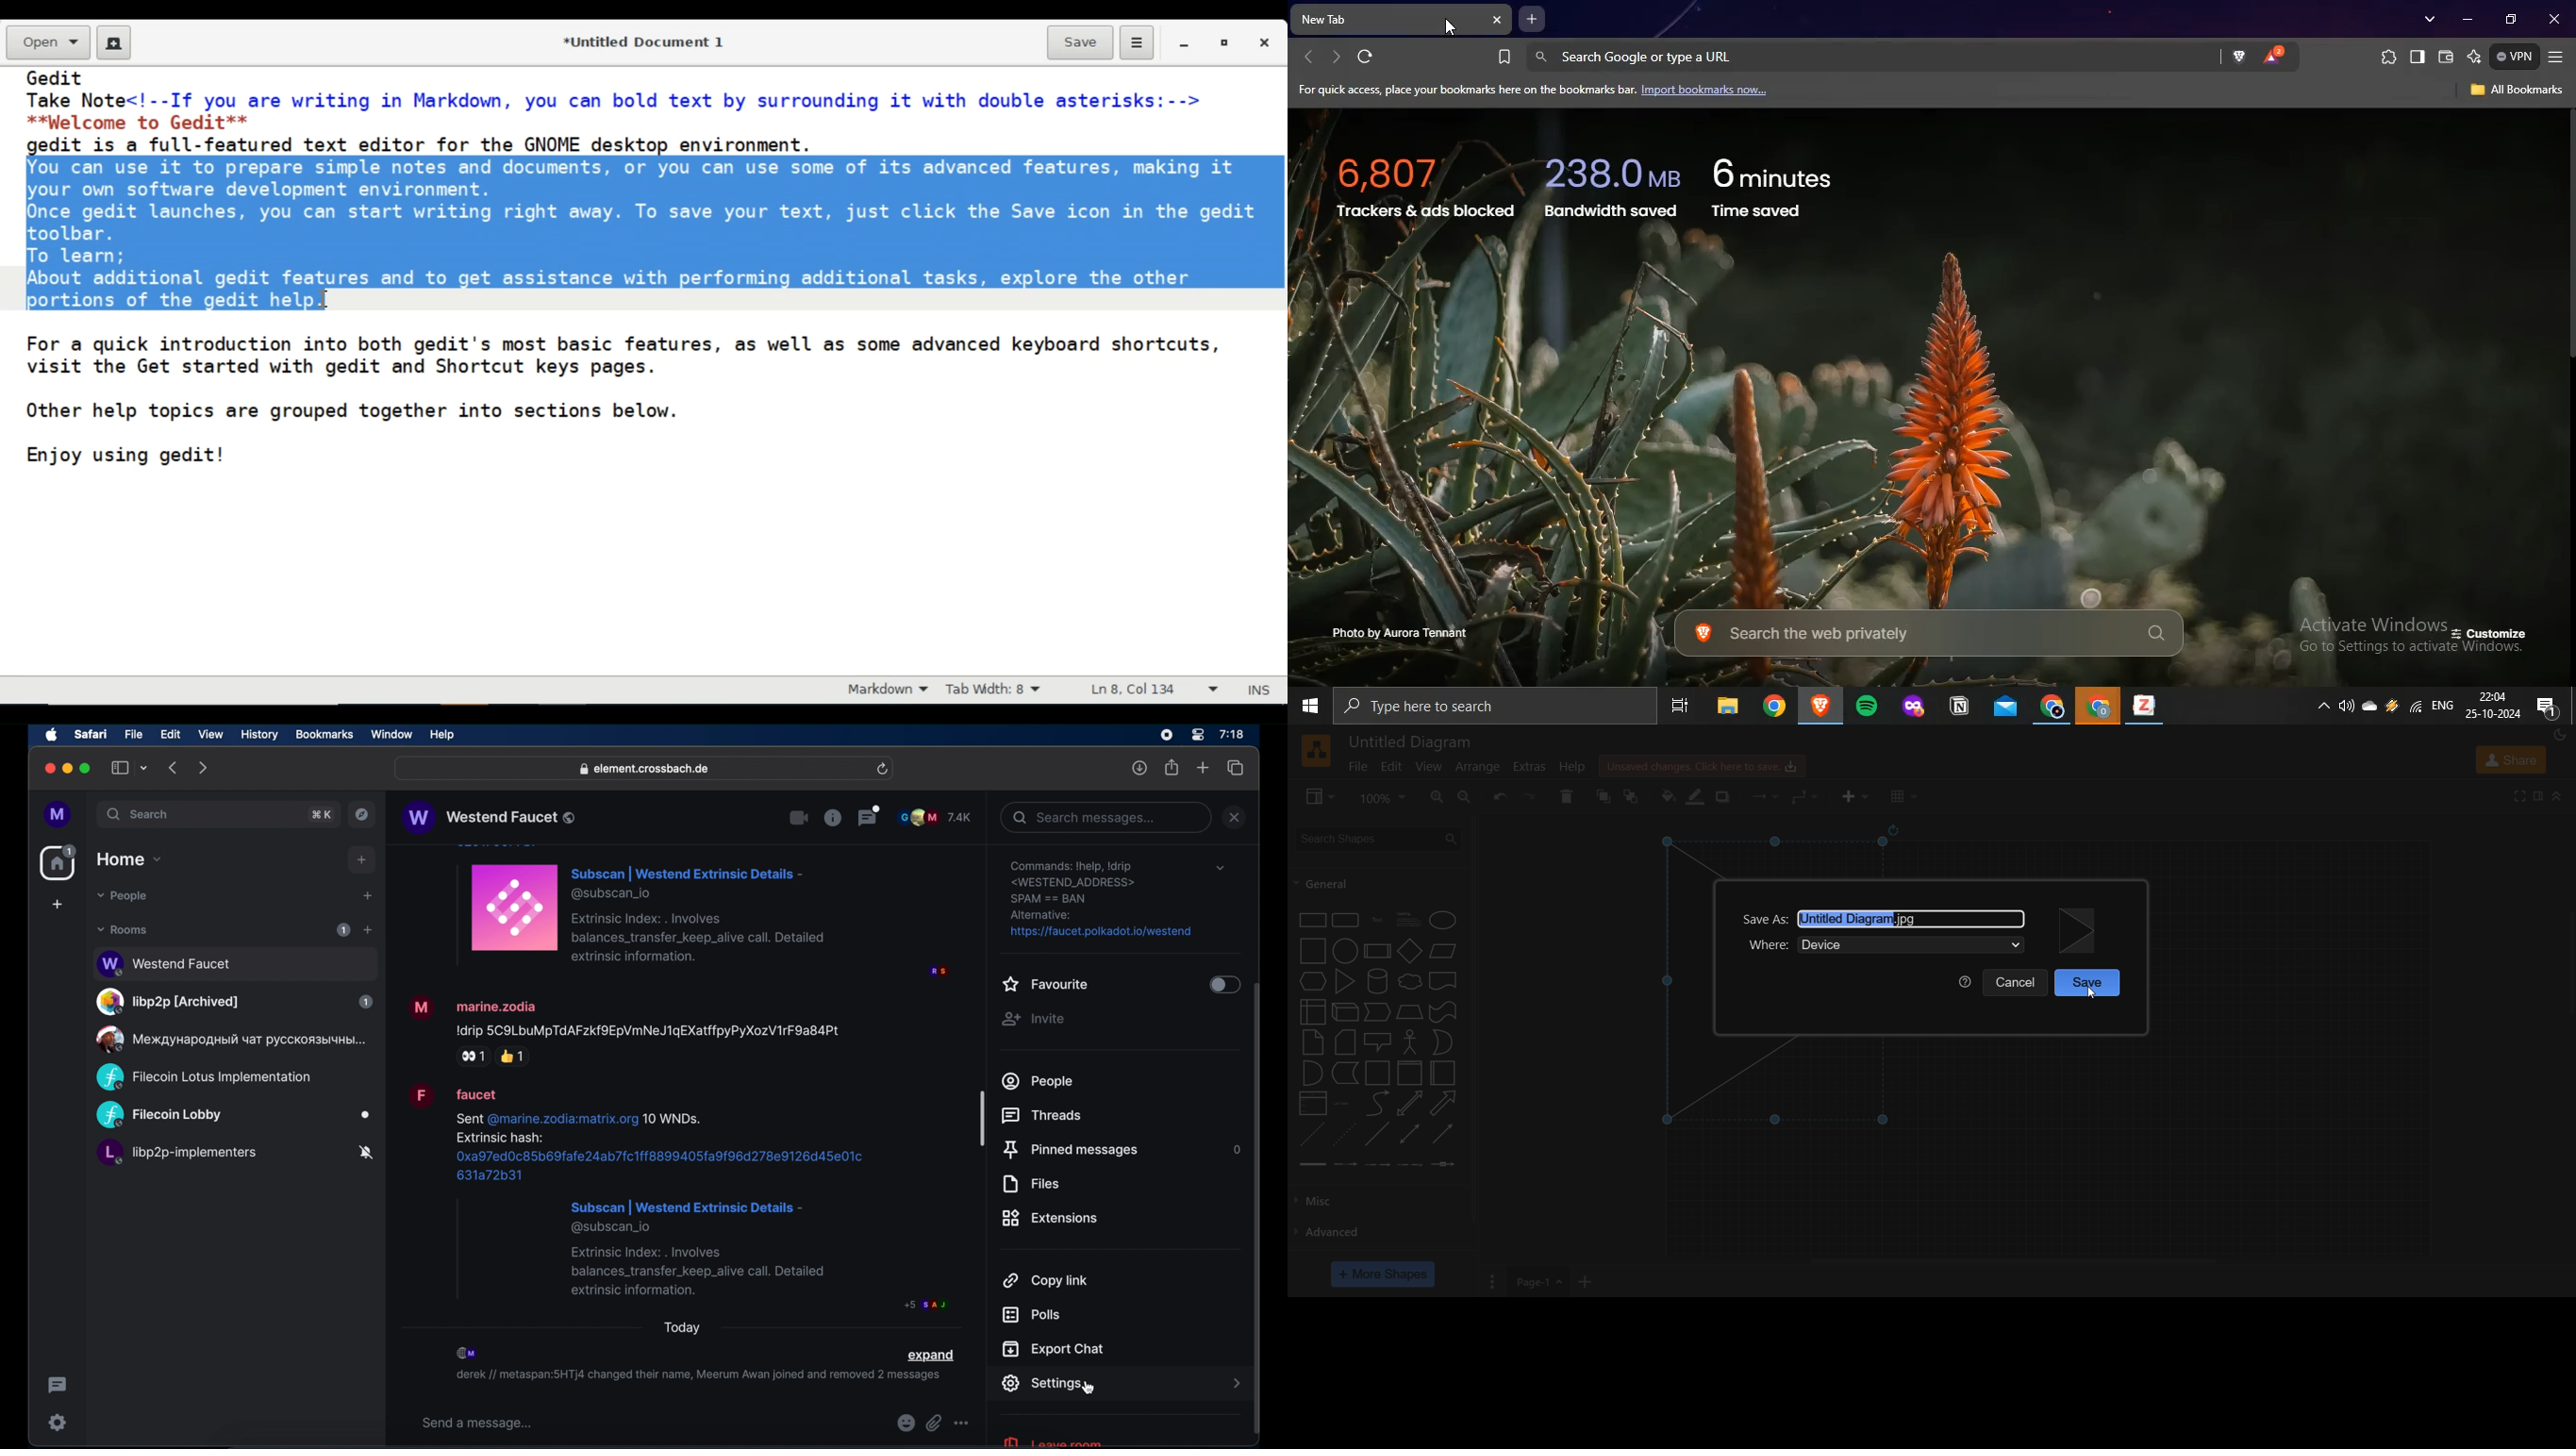 The width and height of the screenshot is (2576, 1456). Describe the element at coordinates (343, 930) in the screenshot. I see `1` at that location.